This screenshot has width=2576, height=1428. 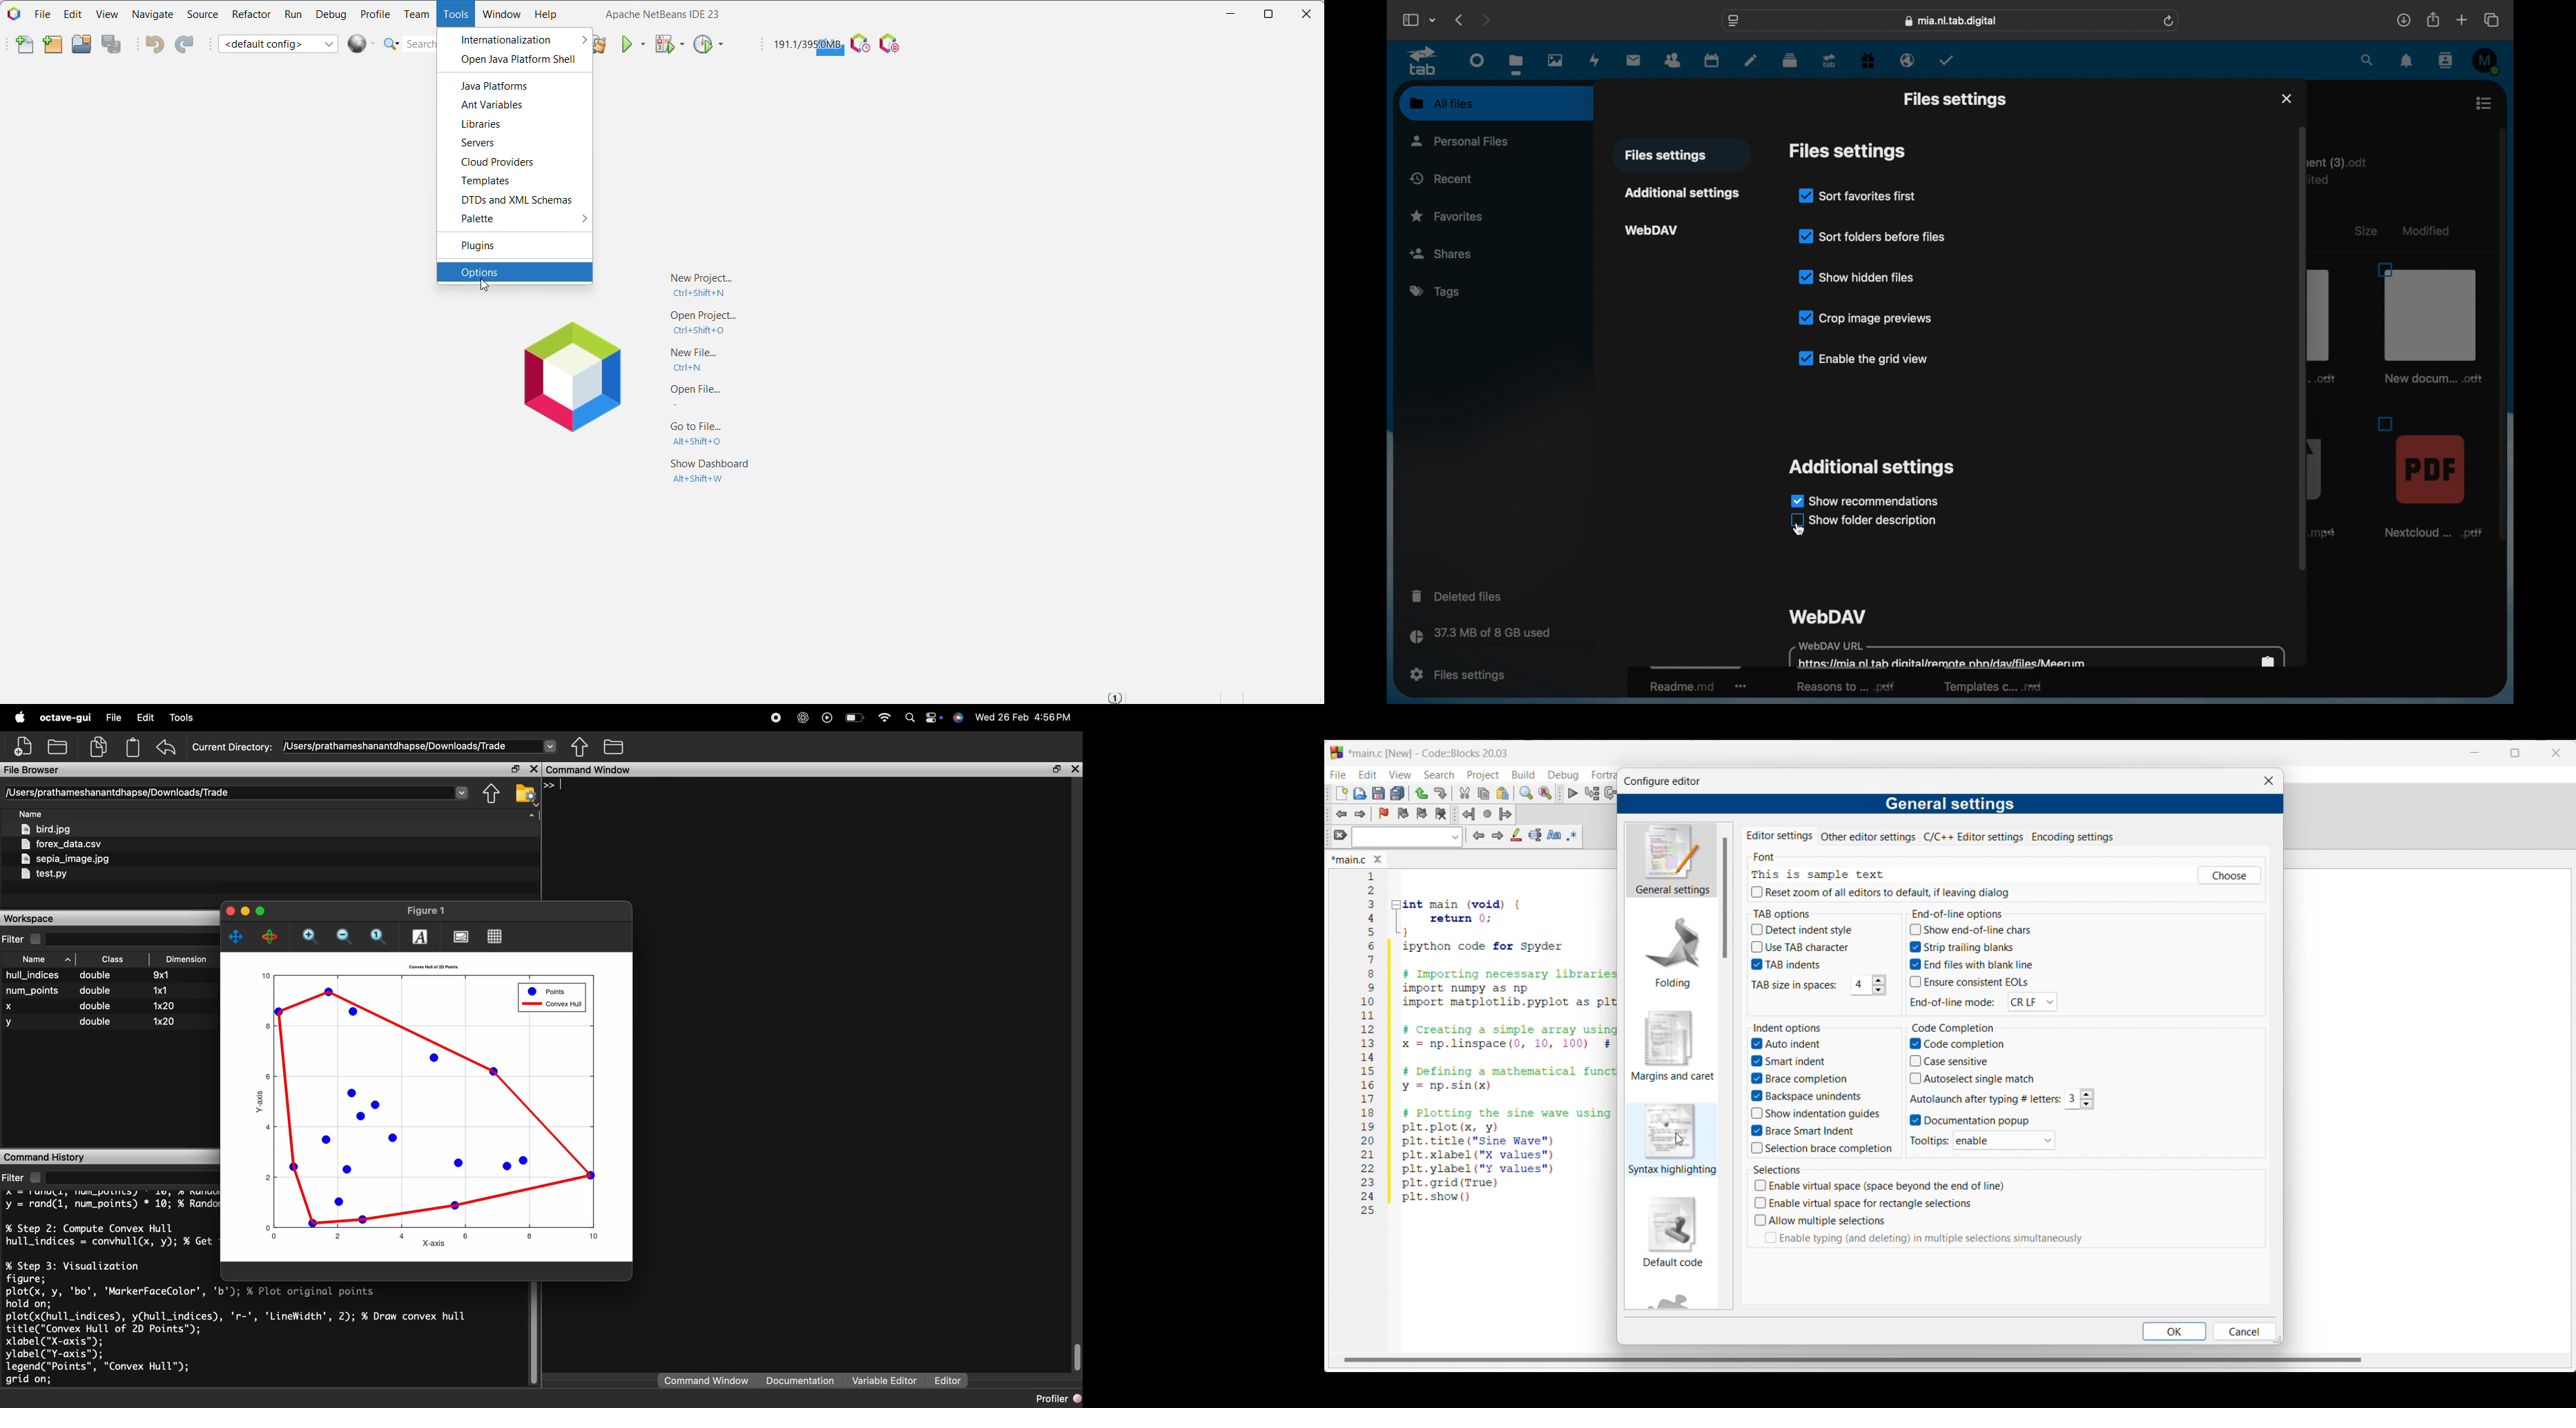 What do you see at coordinates (2431, 323) in the screenshot?
I see `file` at bounding box center [2431, 323].